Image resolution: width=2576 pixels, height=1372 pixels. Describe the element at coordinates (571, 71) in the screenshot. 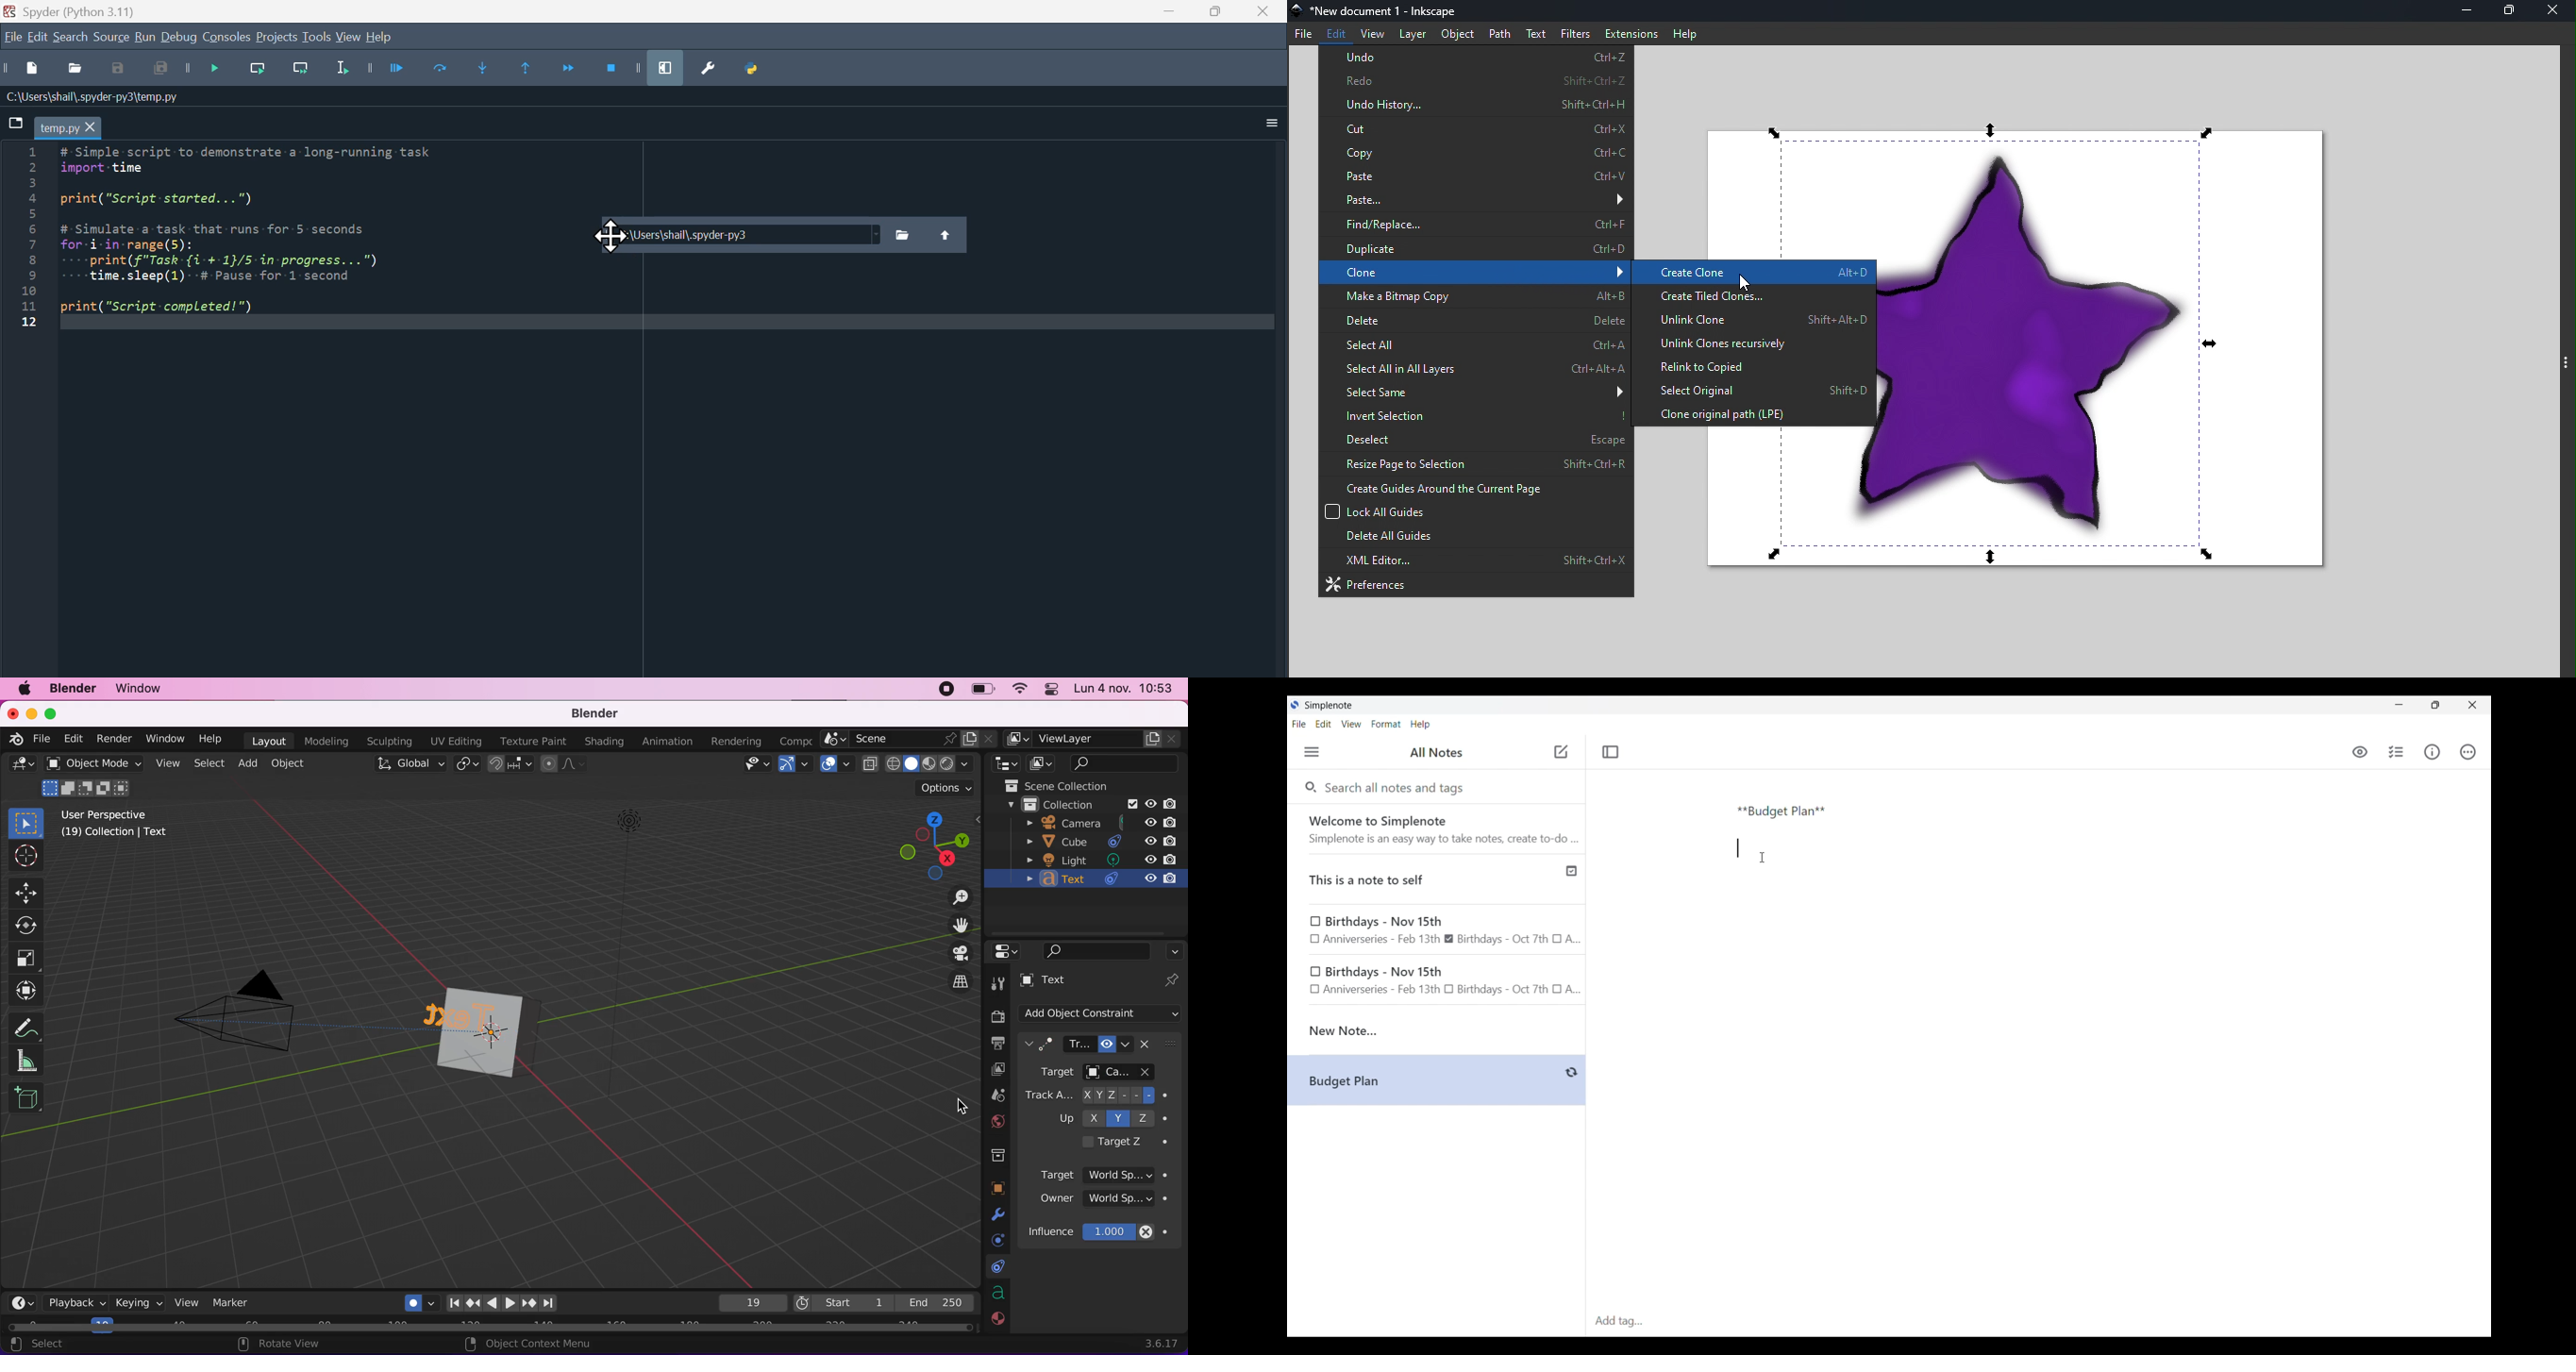

I see `Continue execution until next function` at that location.